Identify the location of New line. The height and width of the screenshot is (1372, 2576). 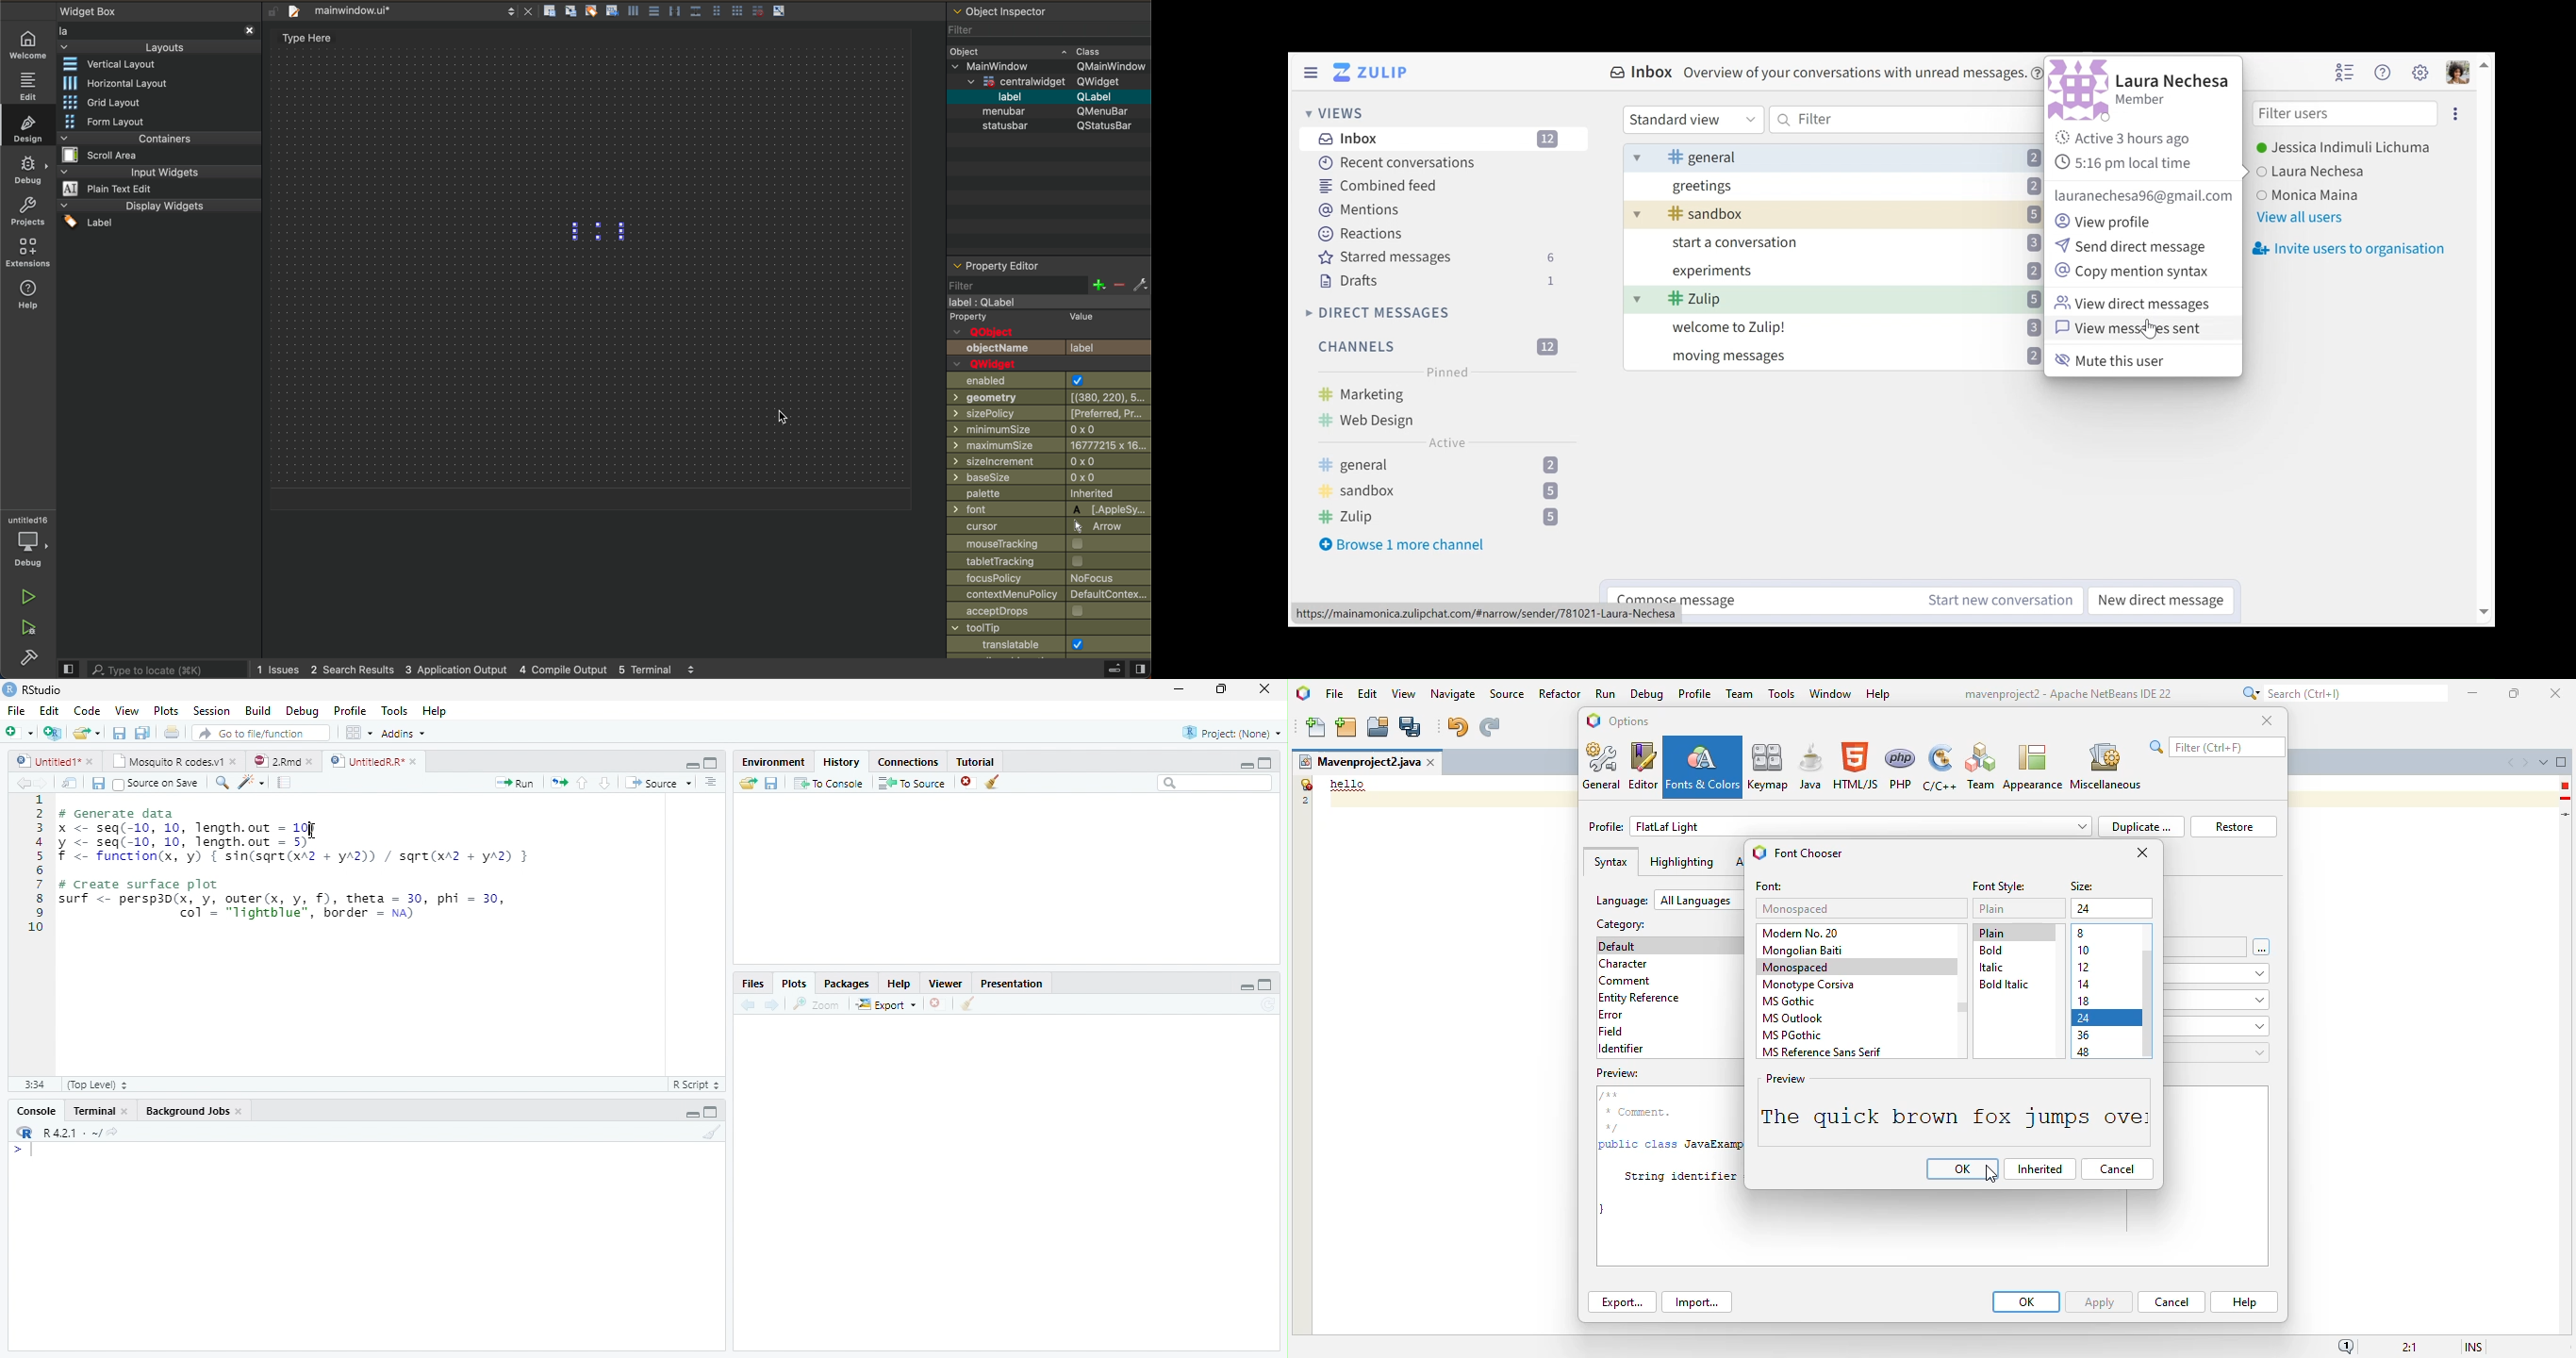
(23, 1152).